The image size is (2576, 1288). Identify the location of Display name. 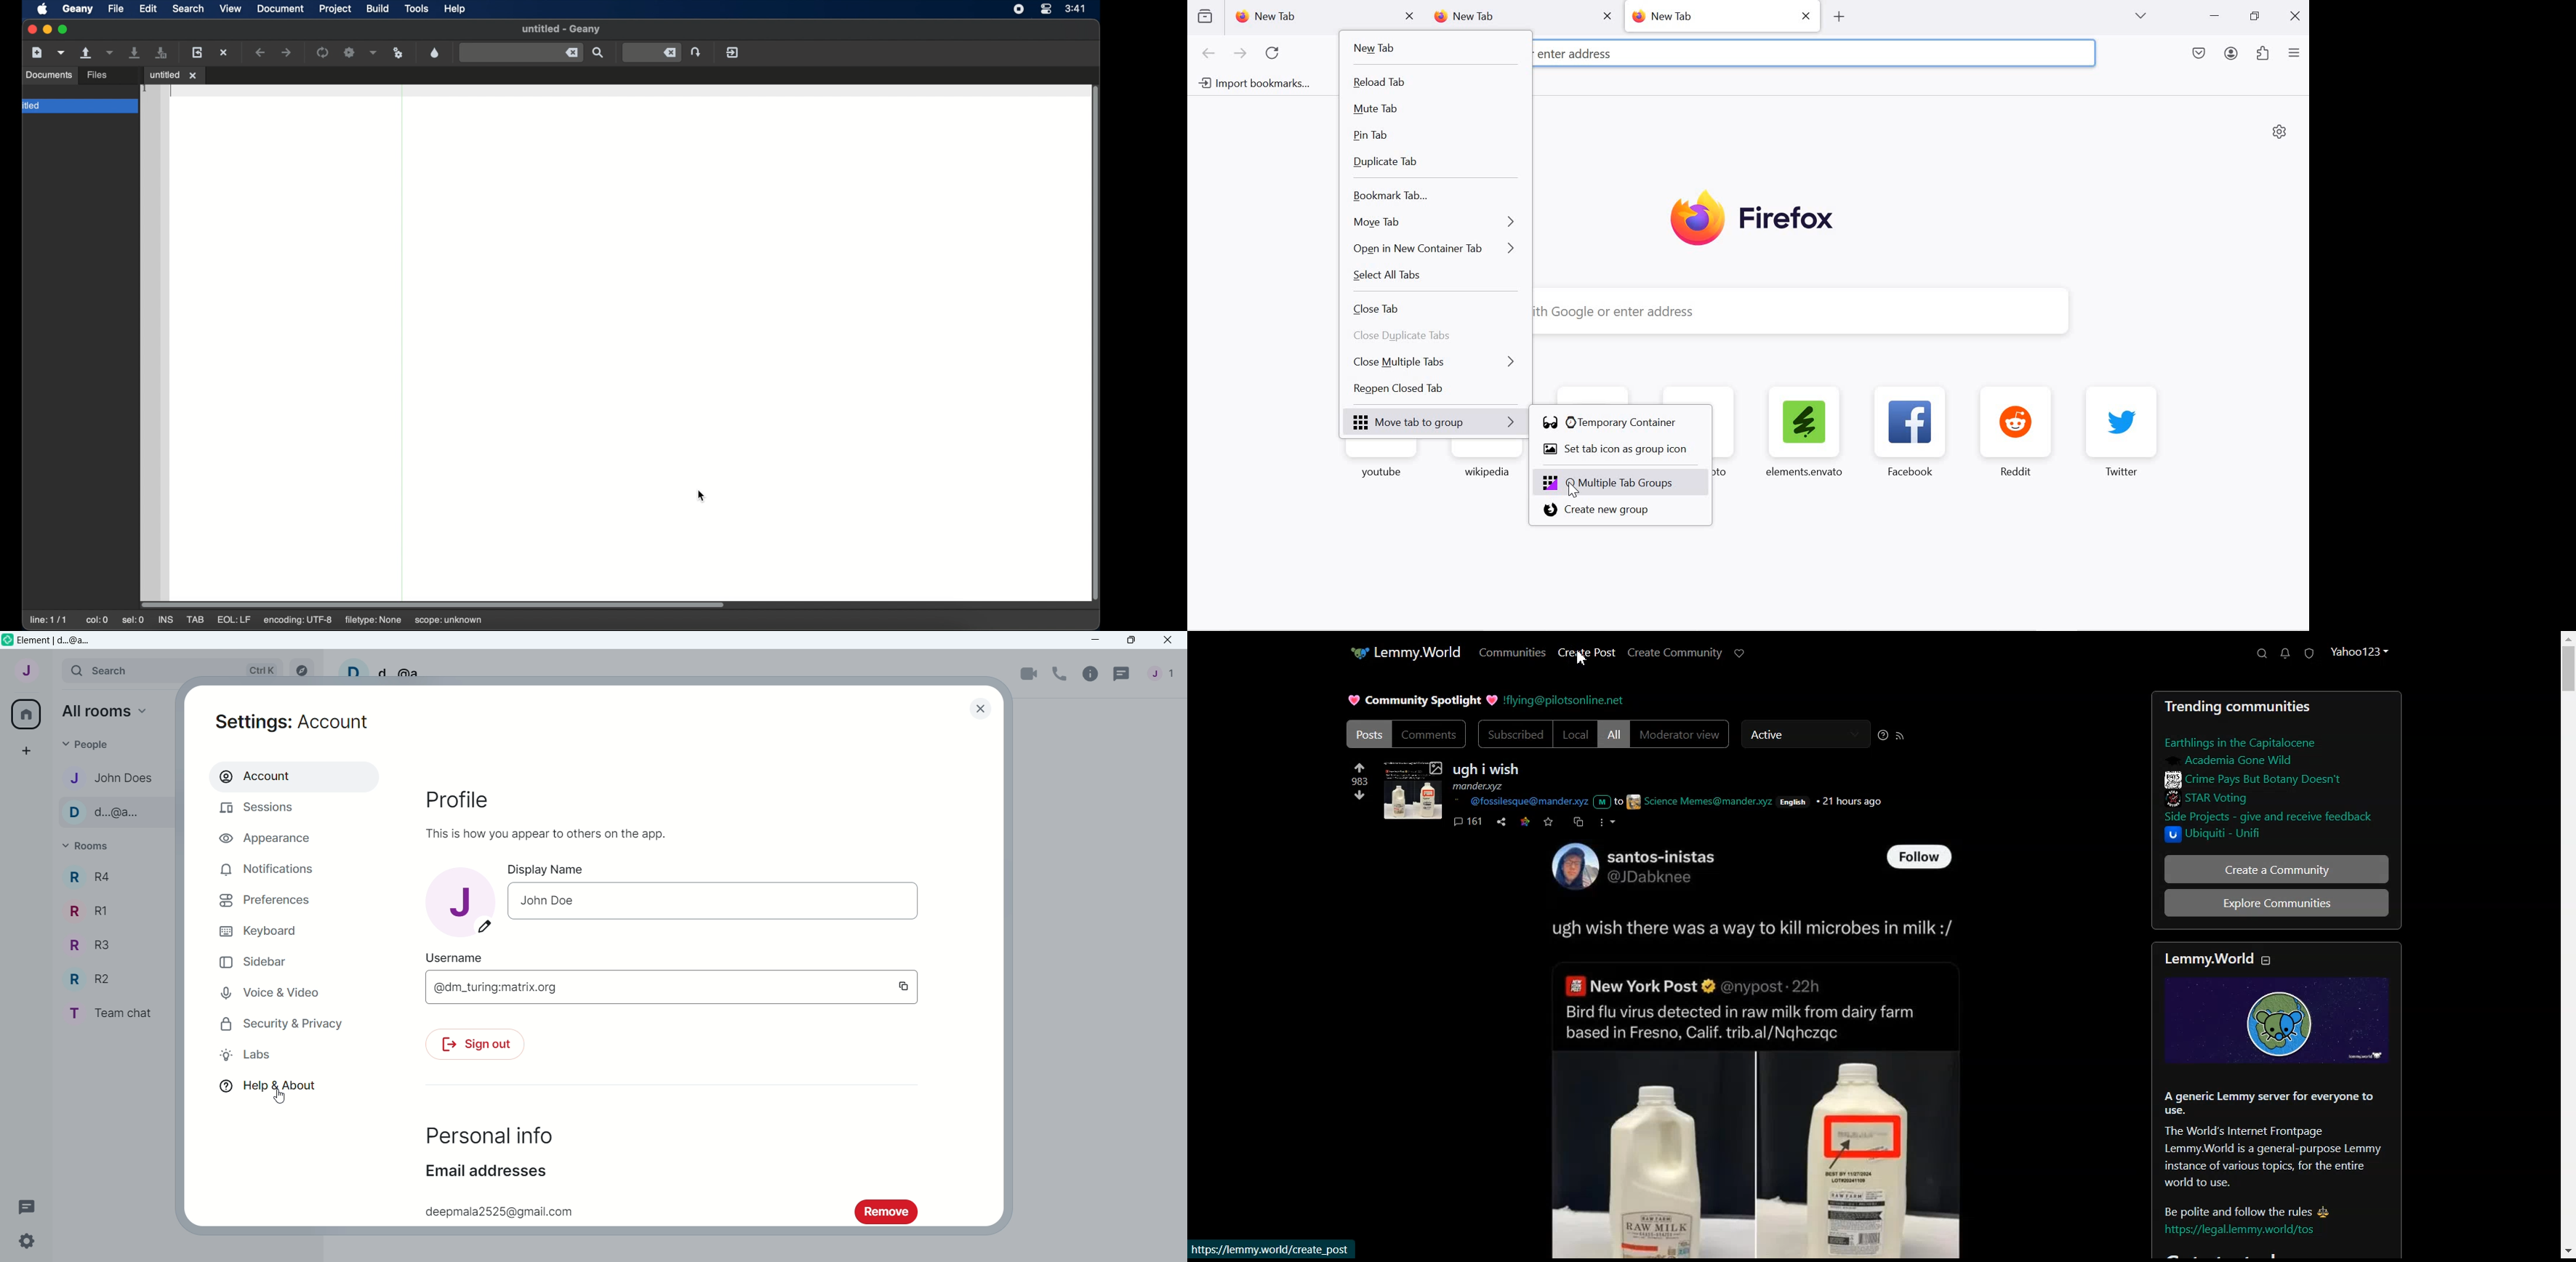
(553, 869).